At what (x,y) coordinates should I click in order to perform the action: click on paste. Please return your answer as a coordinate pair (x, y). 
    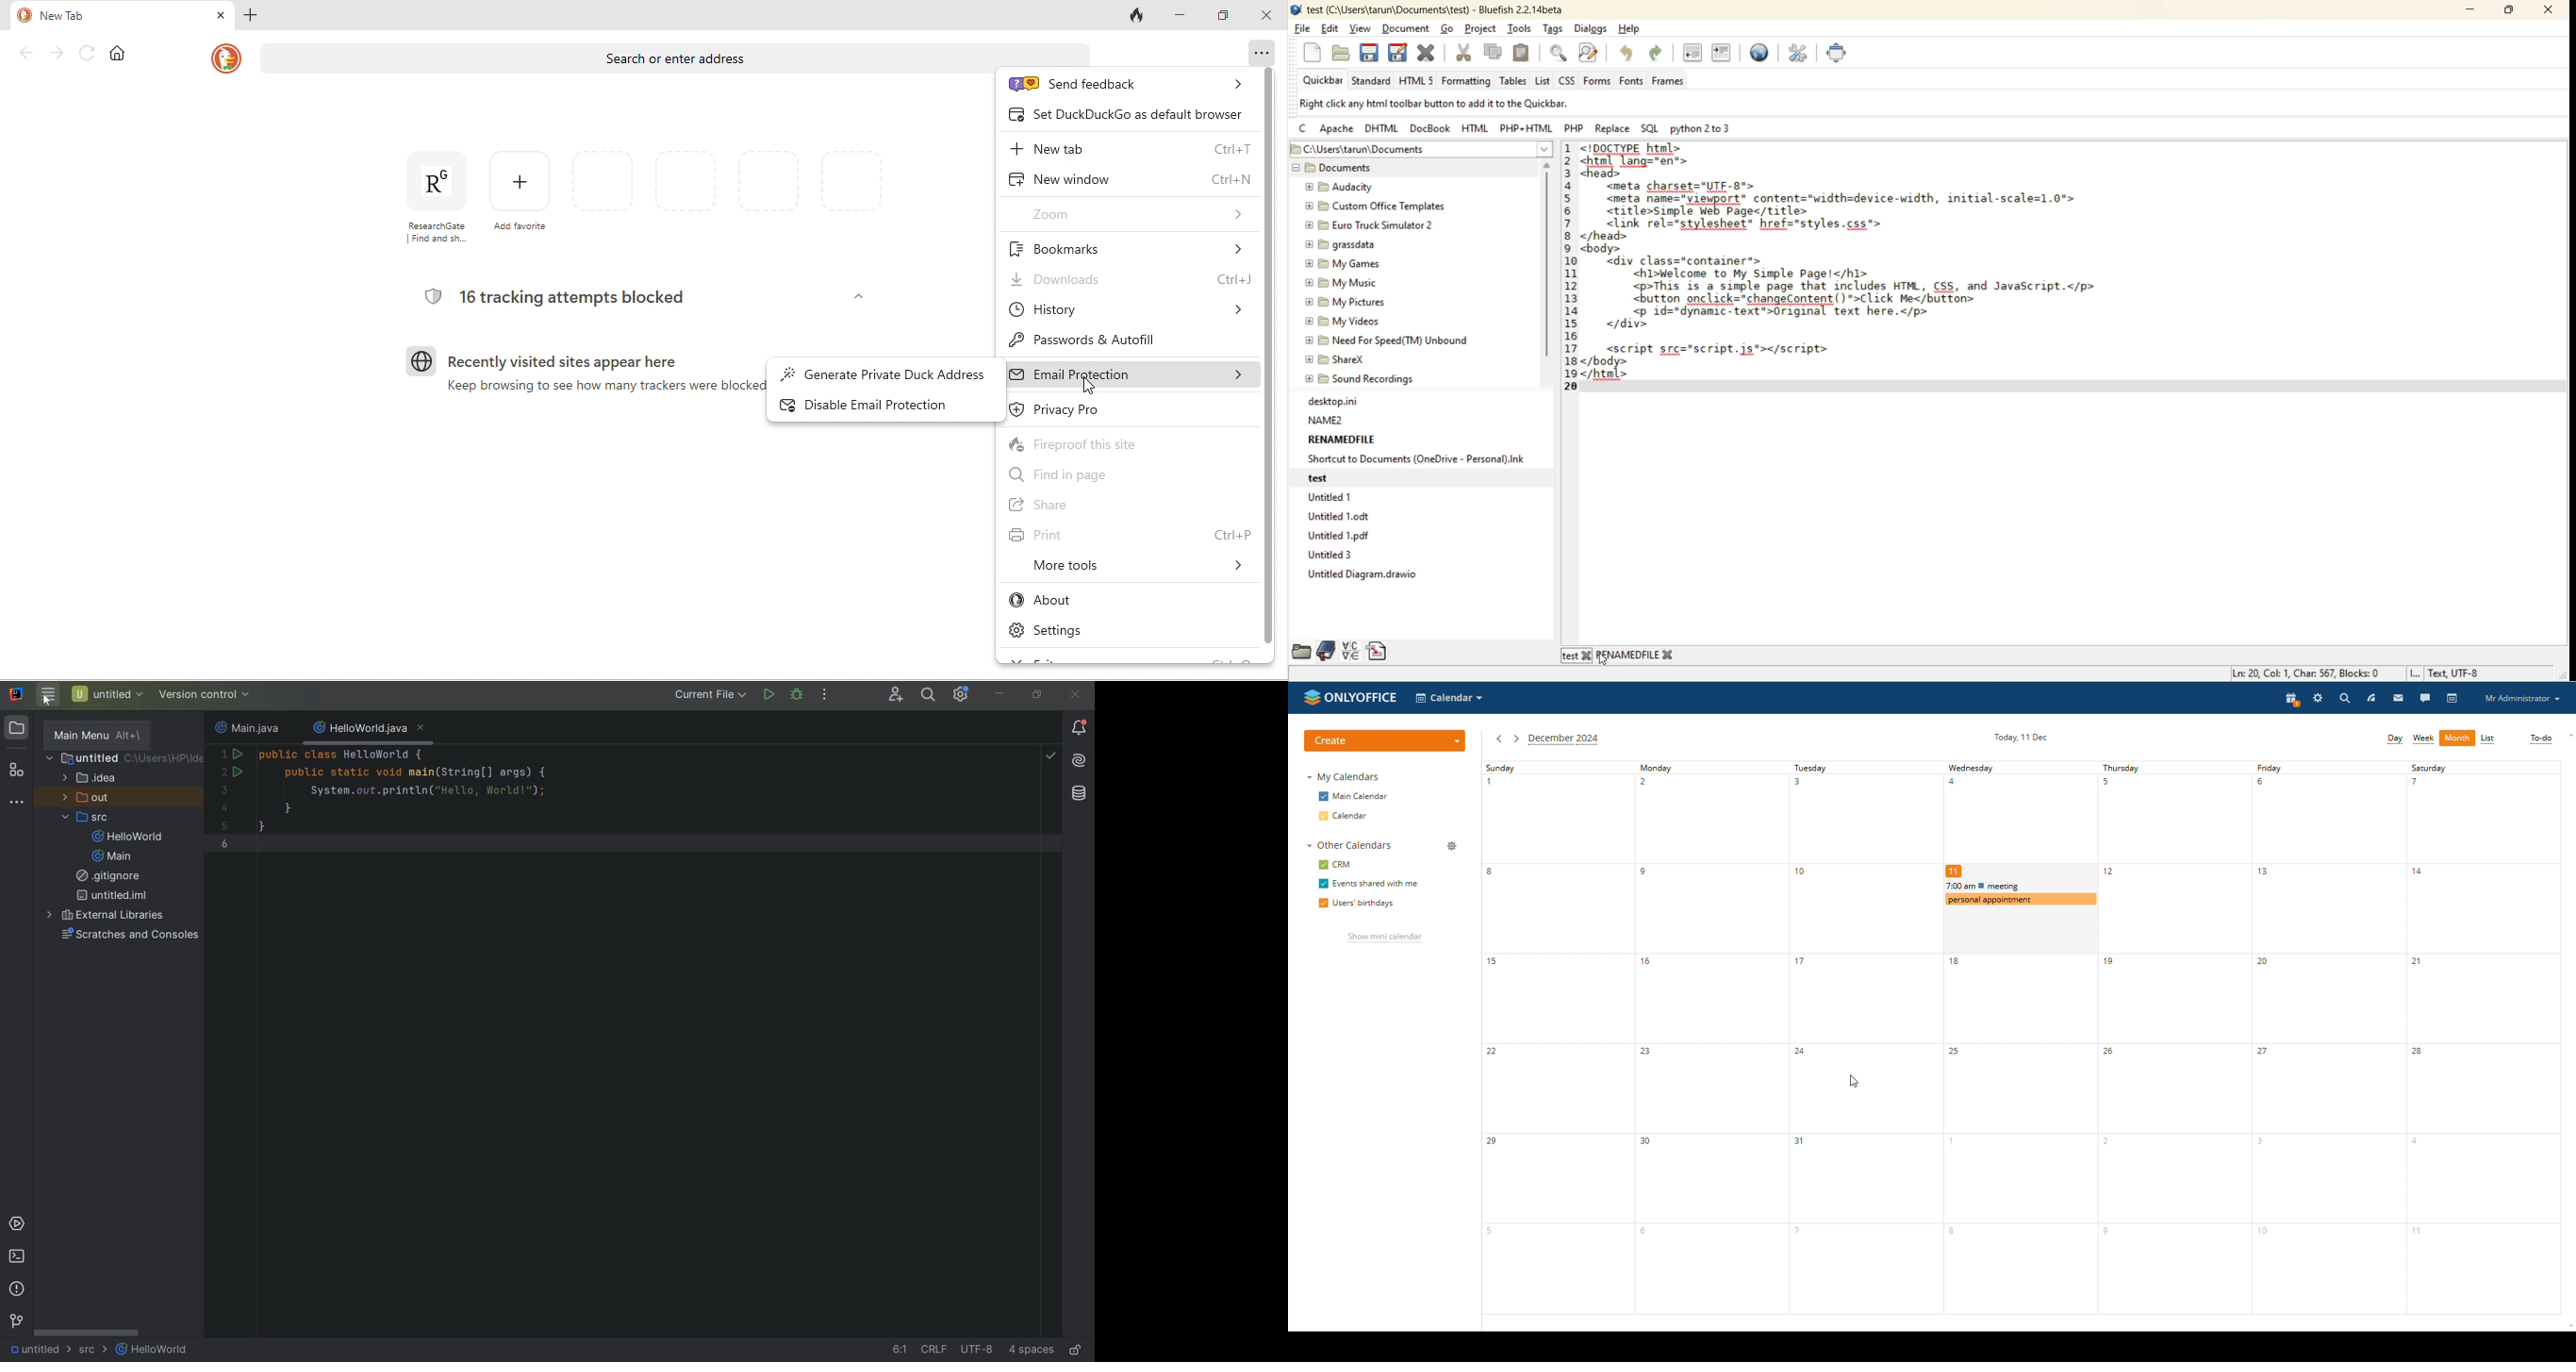
    Looking at the image, I should click on (1522, 51).